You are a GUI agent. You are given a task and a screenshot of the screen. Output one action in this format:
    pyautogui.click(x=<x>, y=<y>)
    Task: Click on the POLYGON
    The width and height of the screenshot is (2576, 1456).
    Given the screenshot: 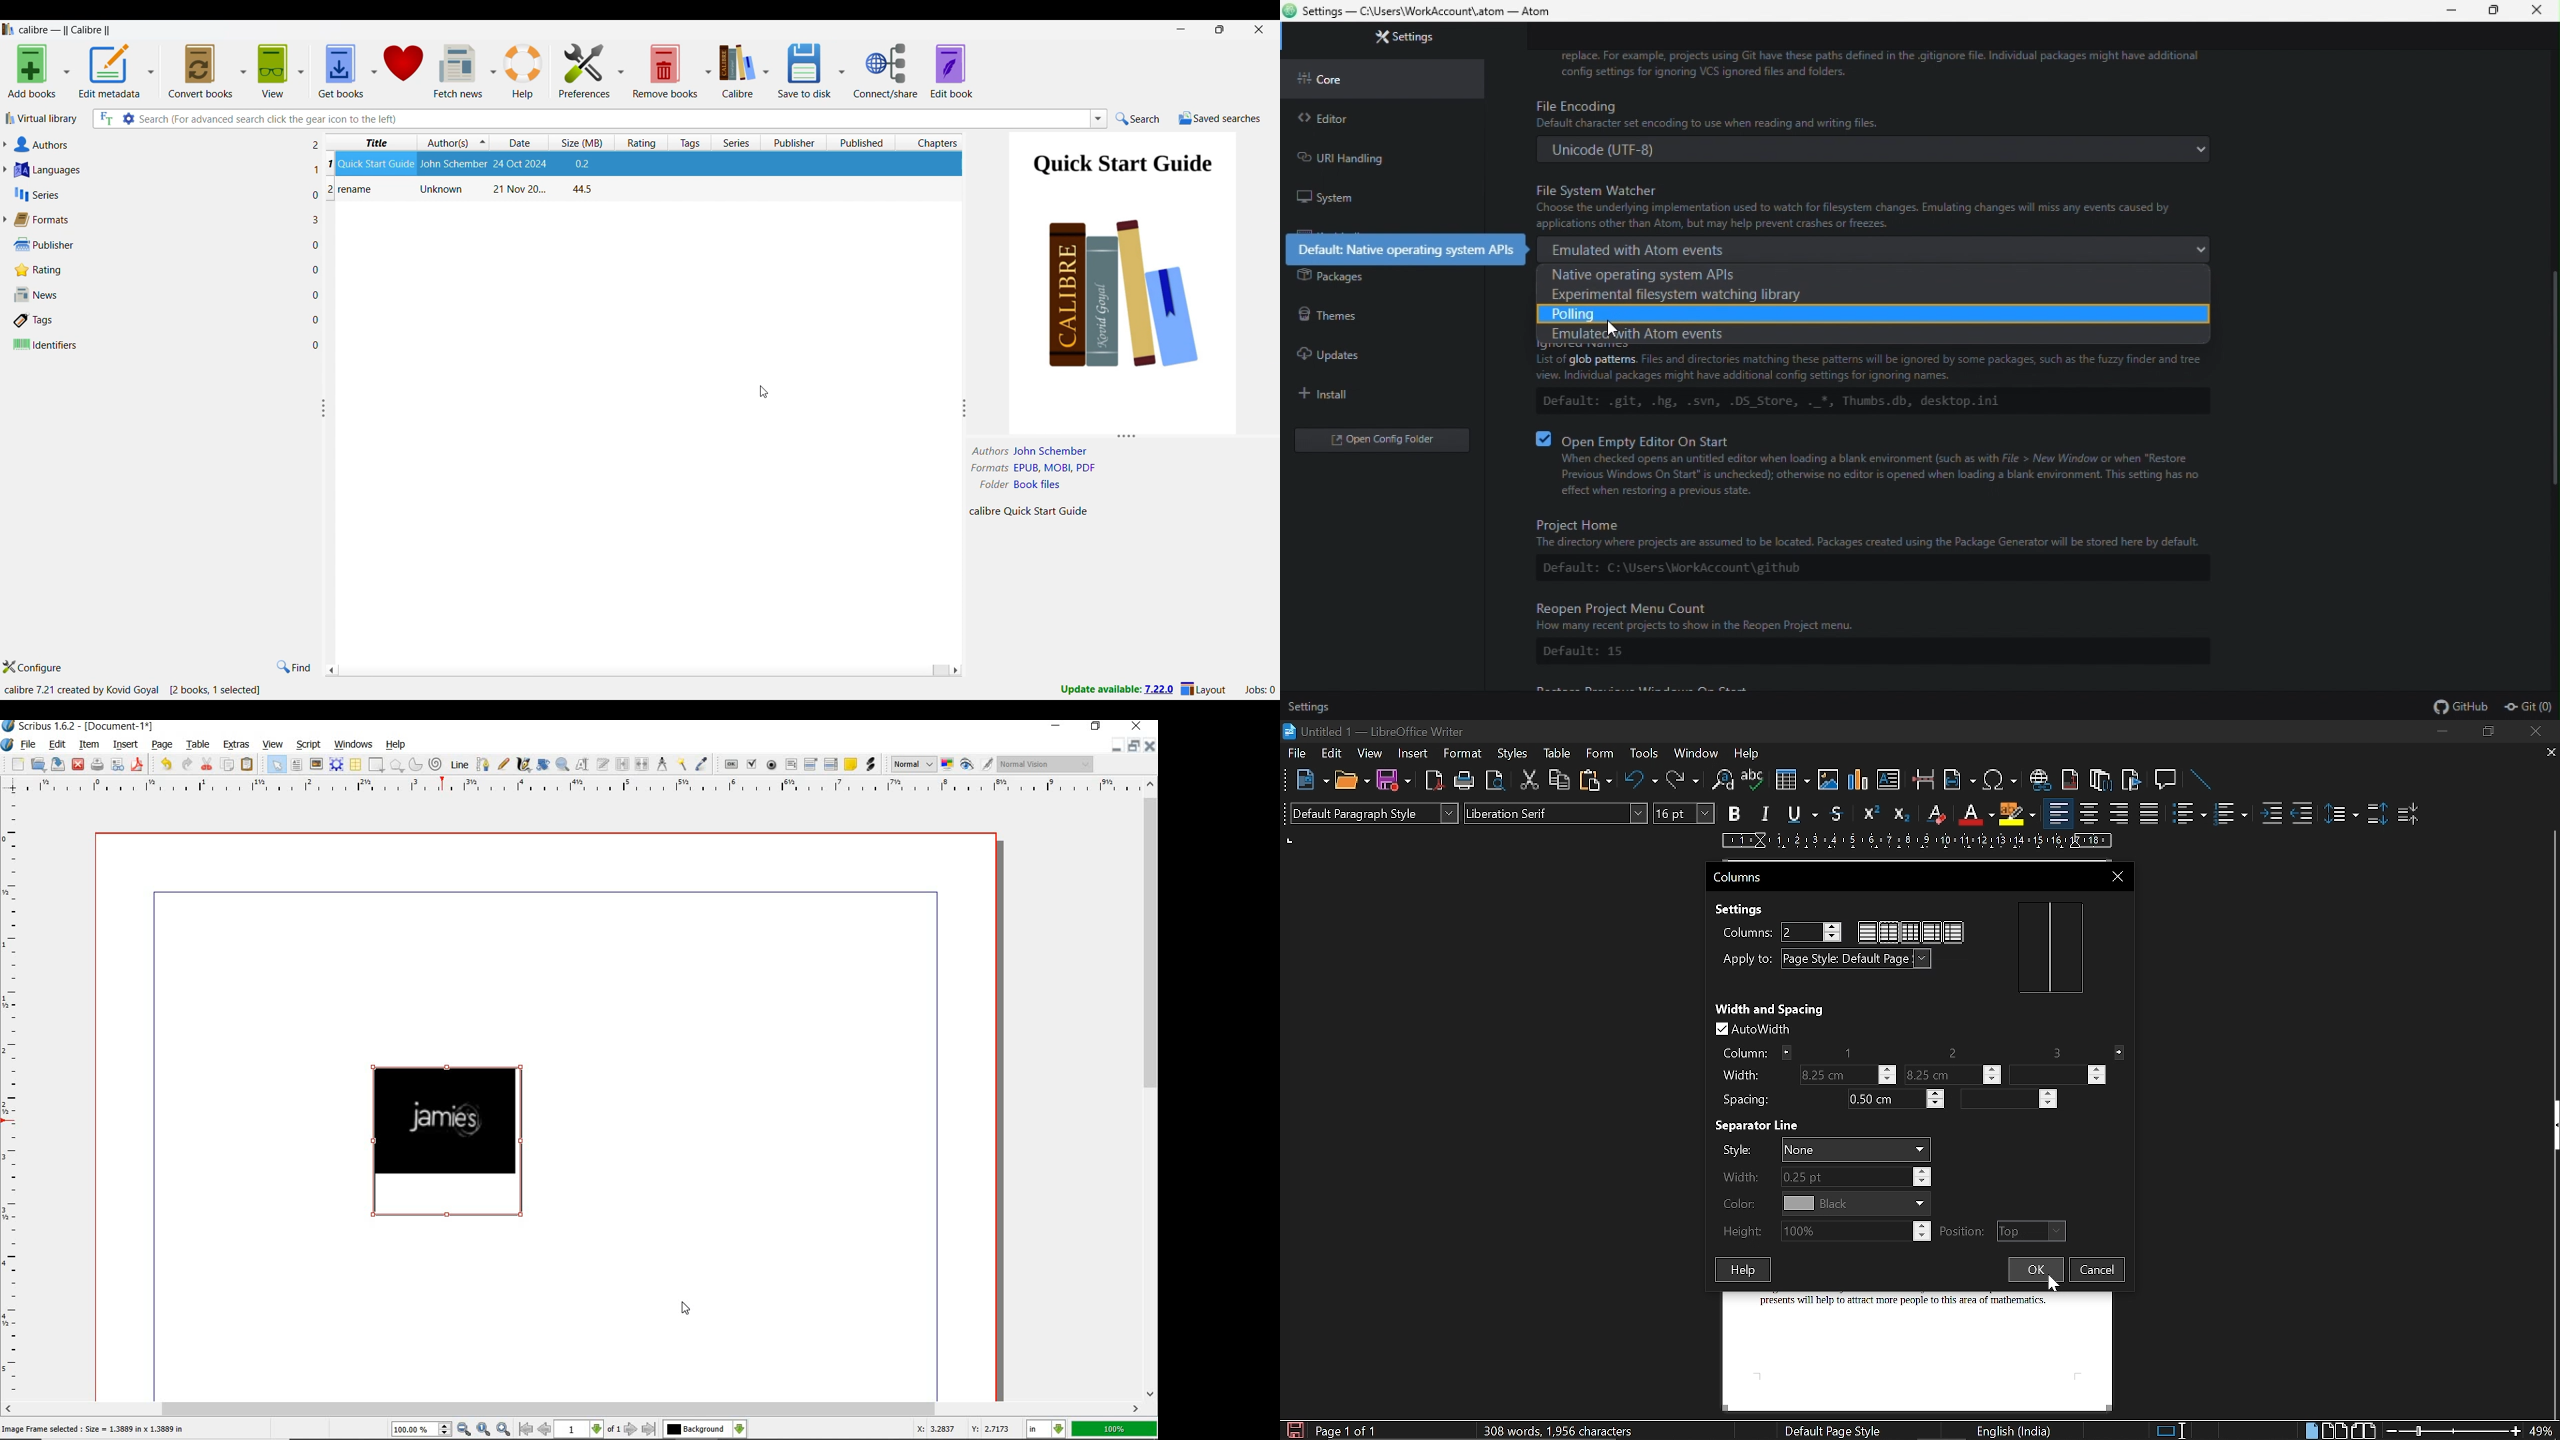 What is the action you would take?
    pyautogui.click(x=397, y=766)
    